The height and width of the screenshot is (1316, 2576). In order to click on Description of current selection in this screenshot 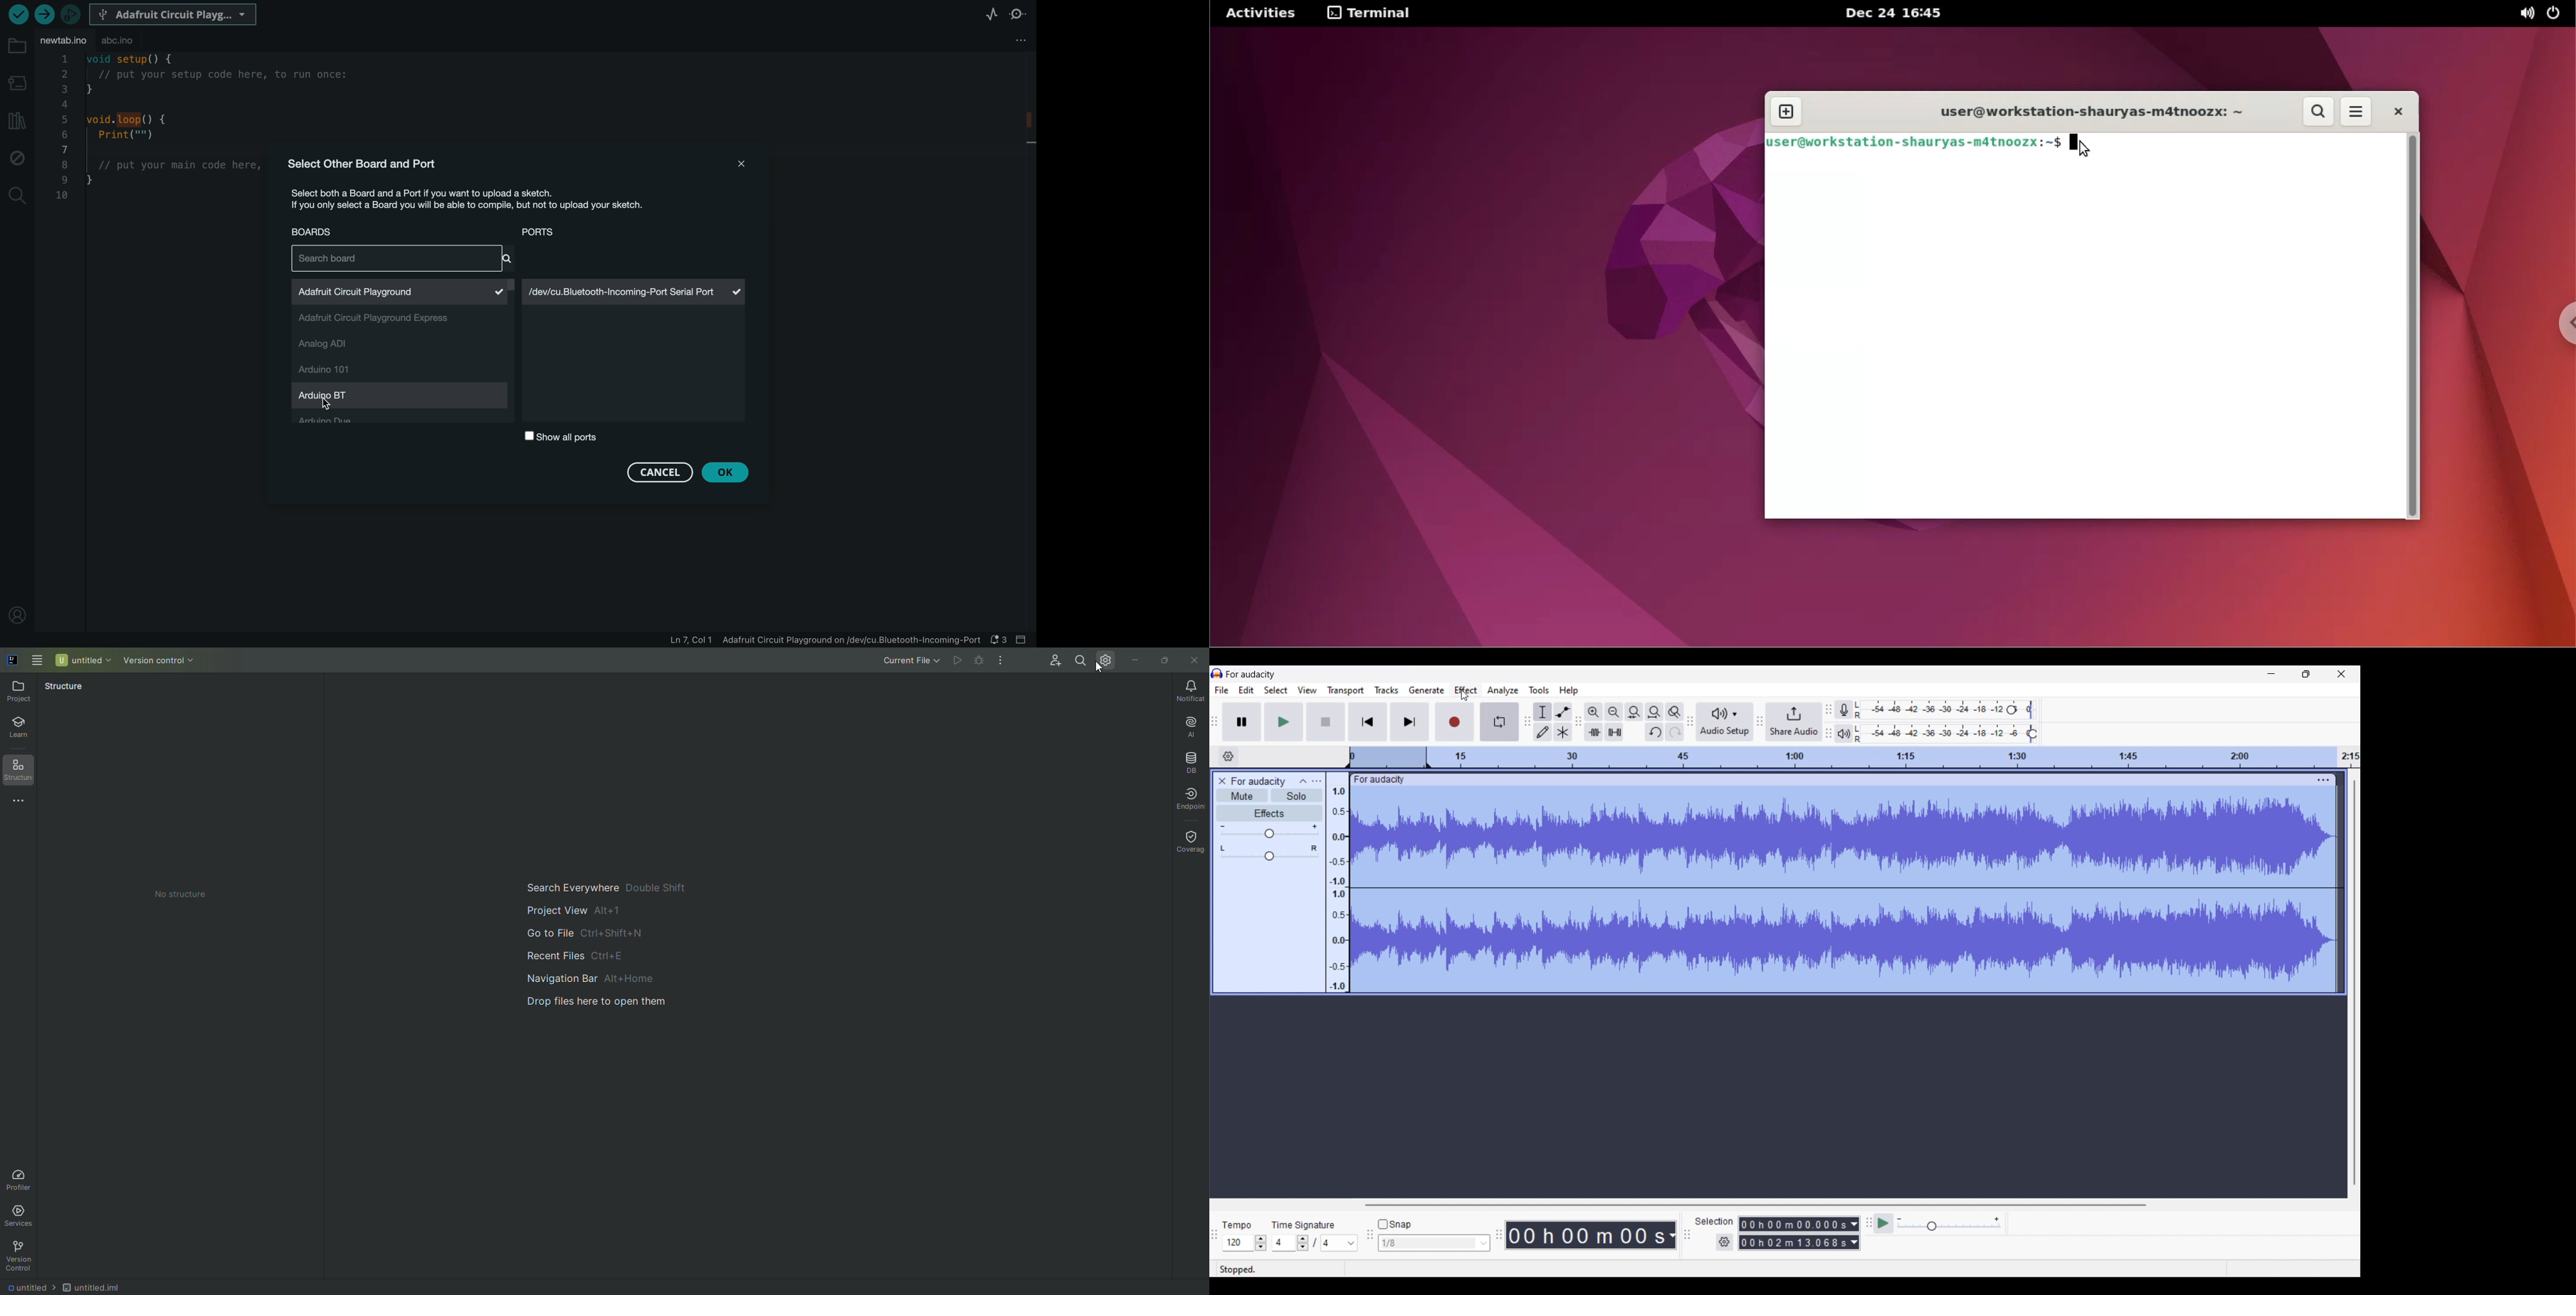, I will do `click(1427, 1270)`.